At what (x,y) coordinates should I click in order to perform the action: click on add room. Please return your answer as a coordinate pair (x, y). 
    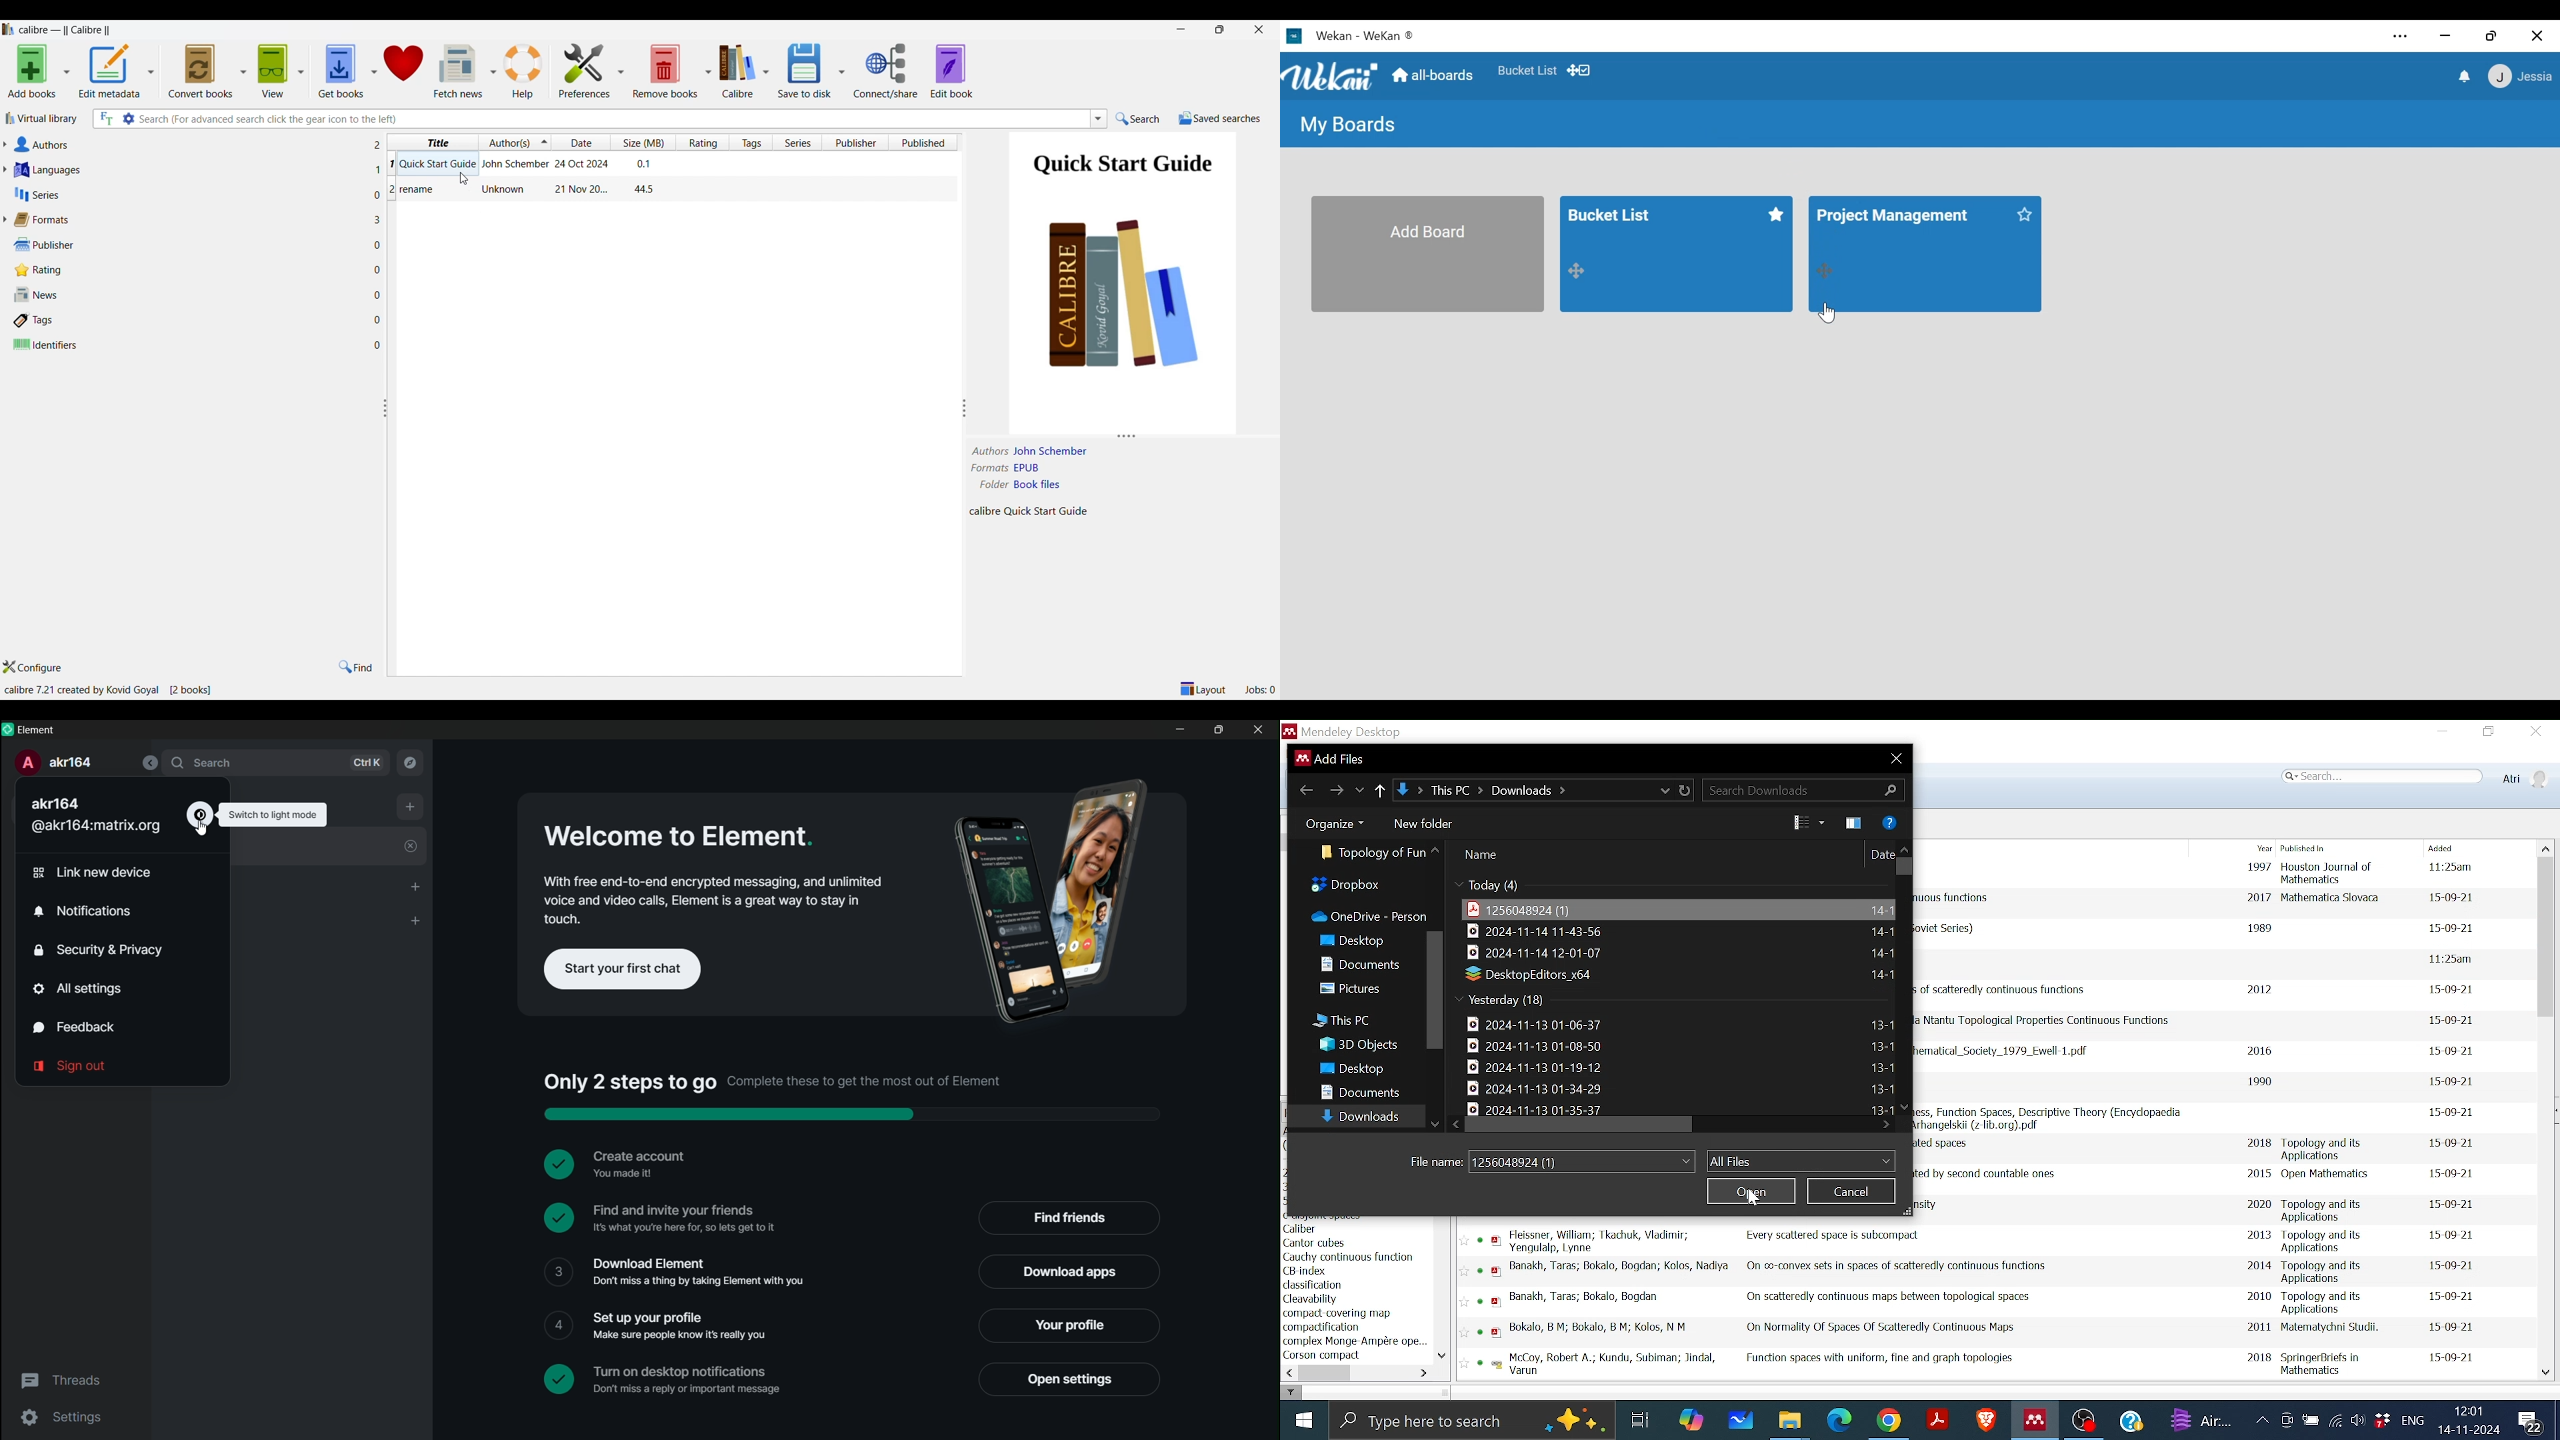
    Looking at the image, I should click on (415, 921).